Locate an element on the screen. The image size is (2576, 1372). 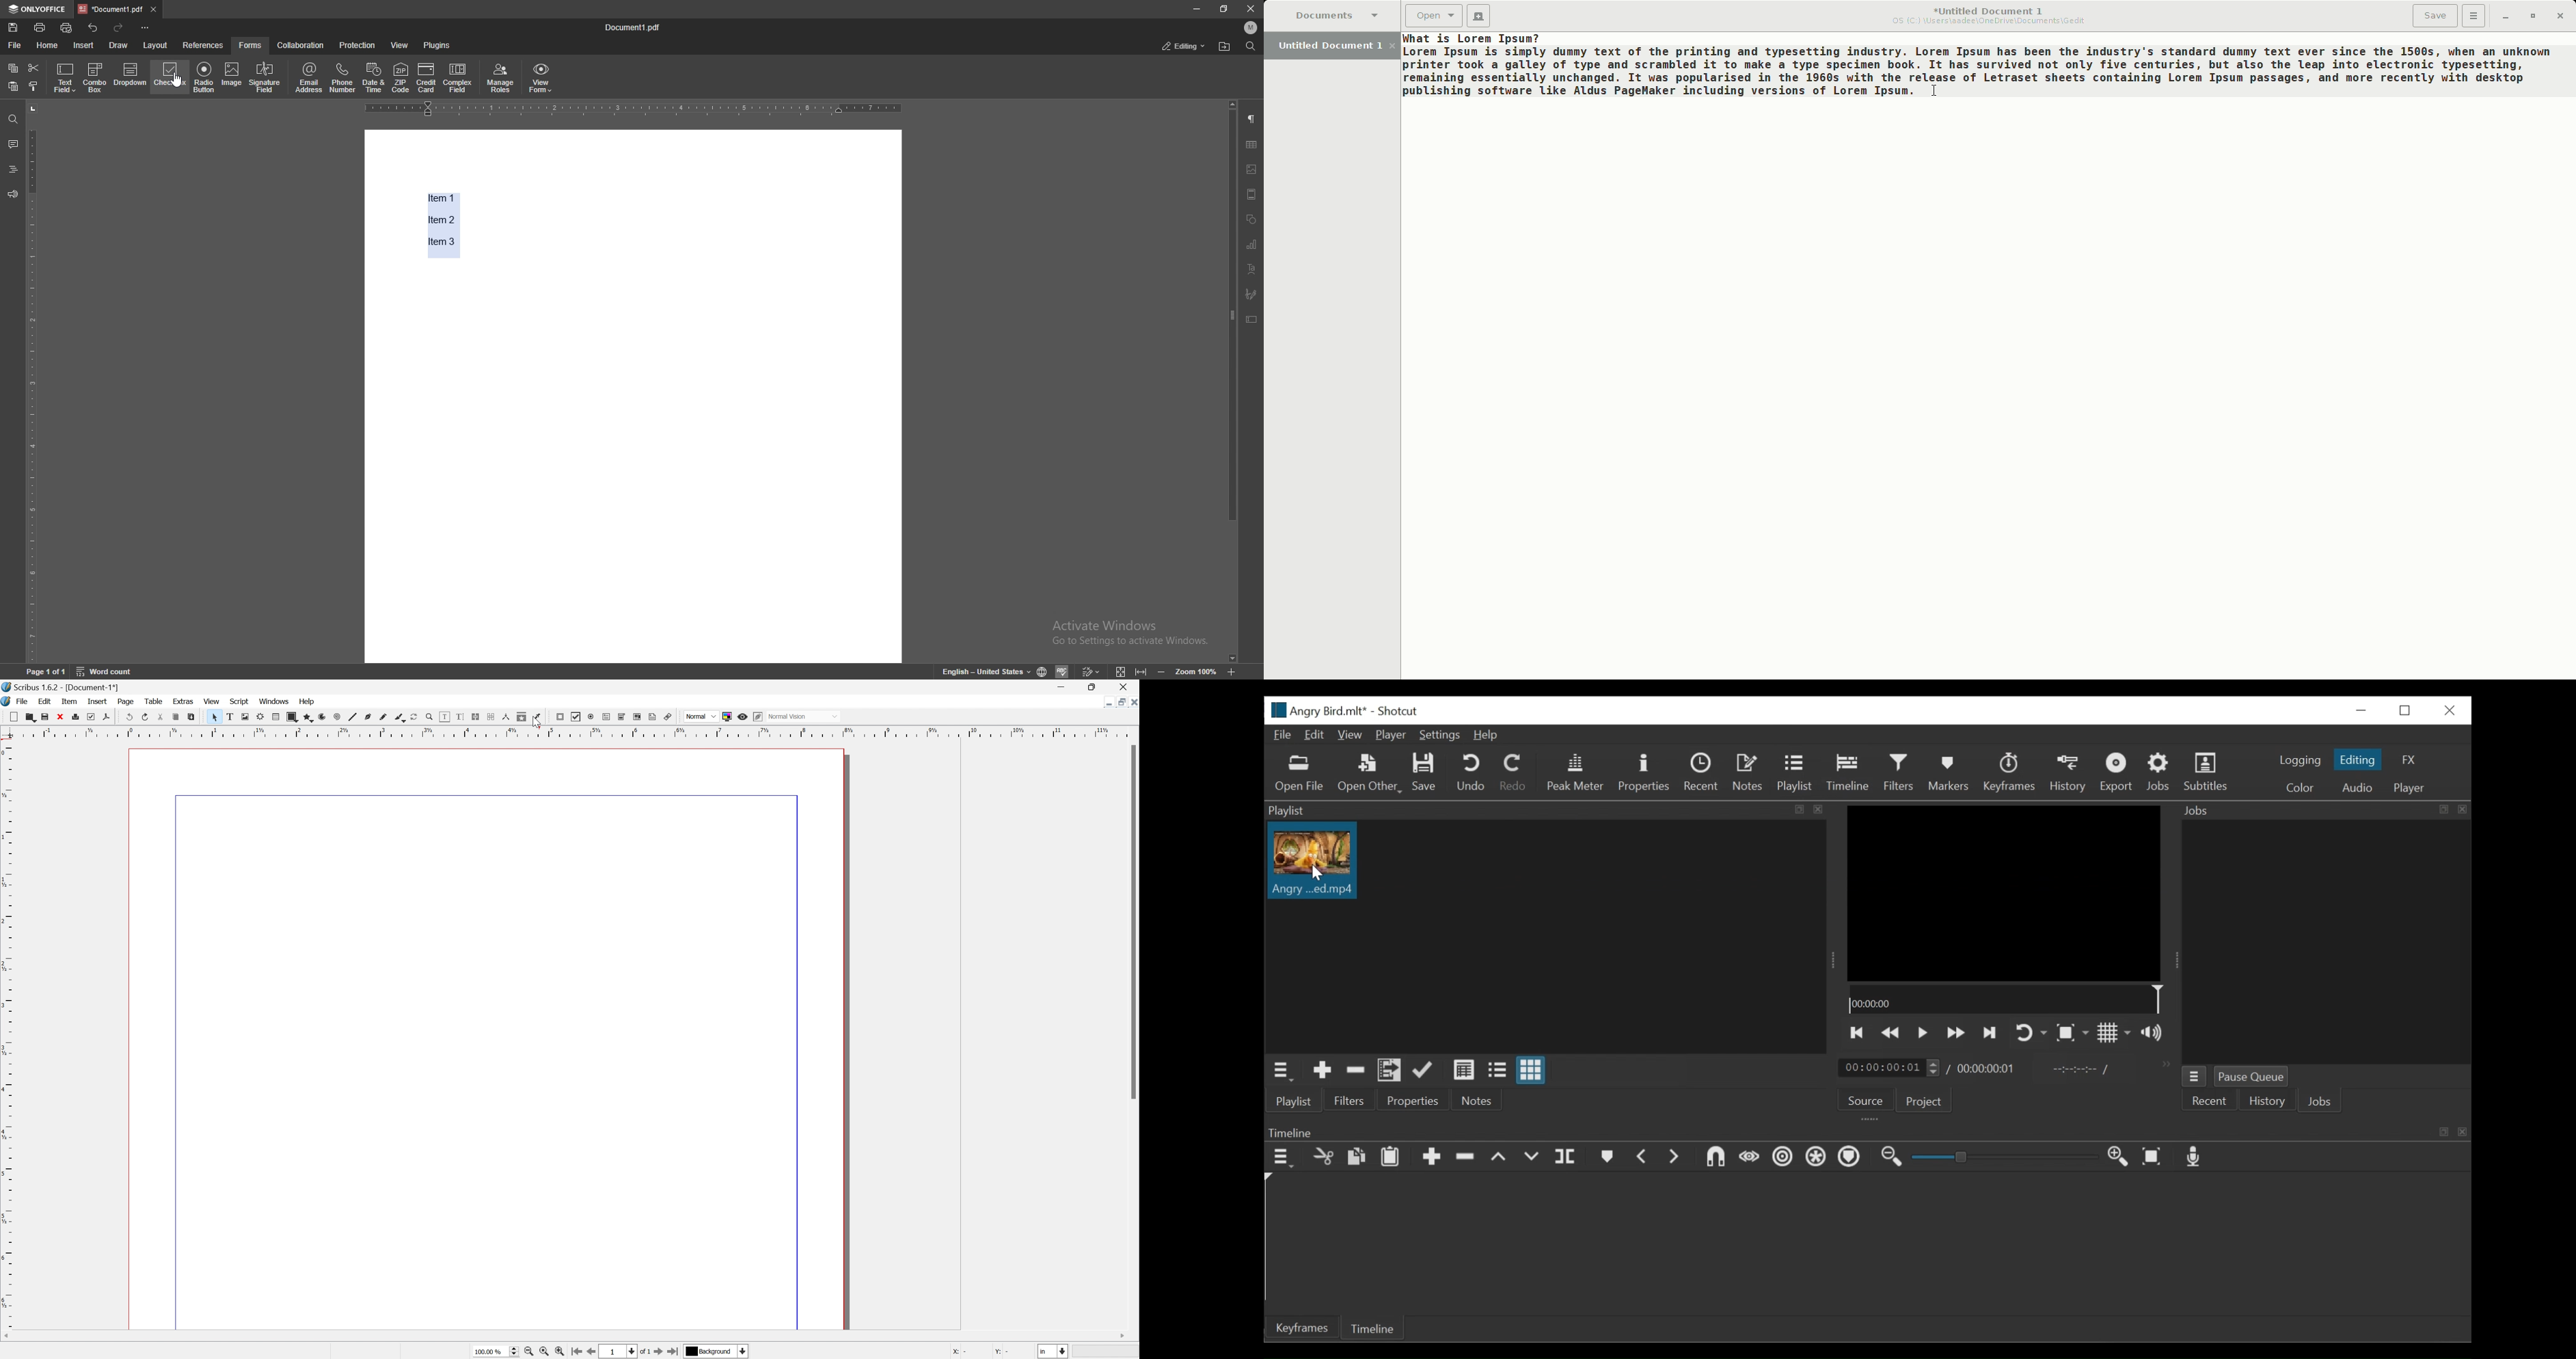
spell check is located at coordinates (1062, 671).